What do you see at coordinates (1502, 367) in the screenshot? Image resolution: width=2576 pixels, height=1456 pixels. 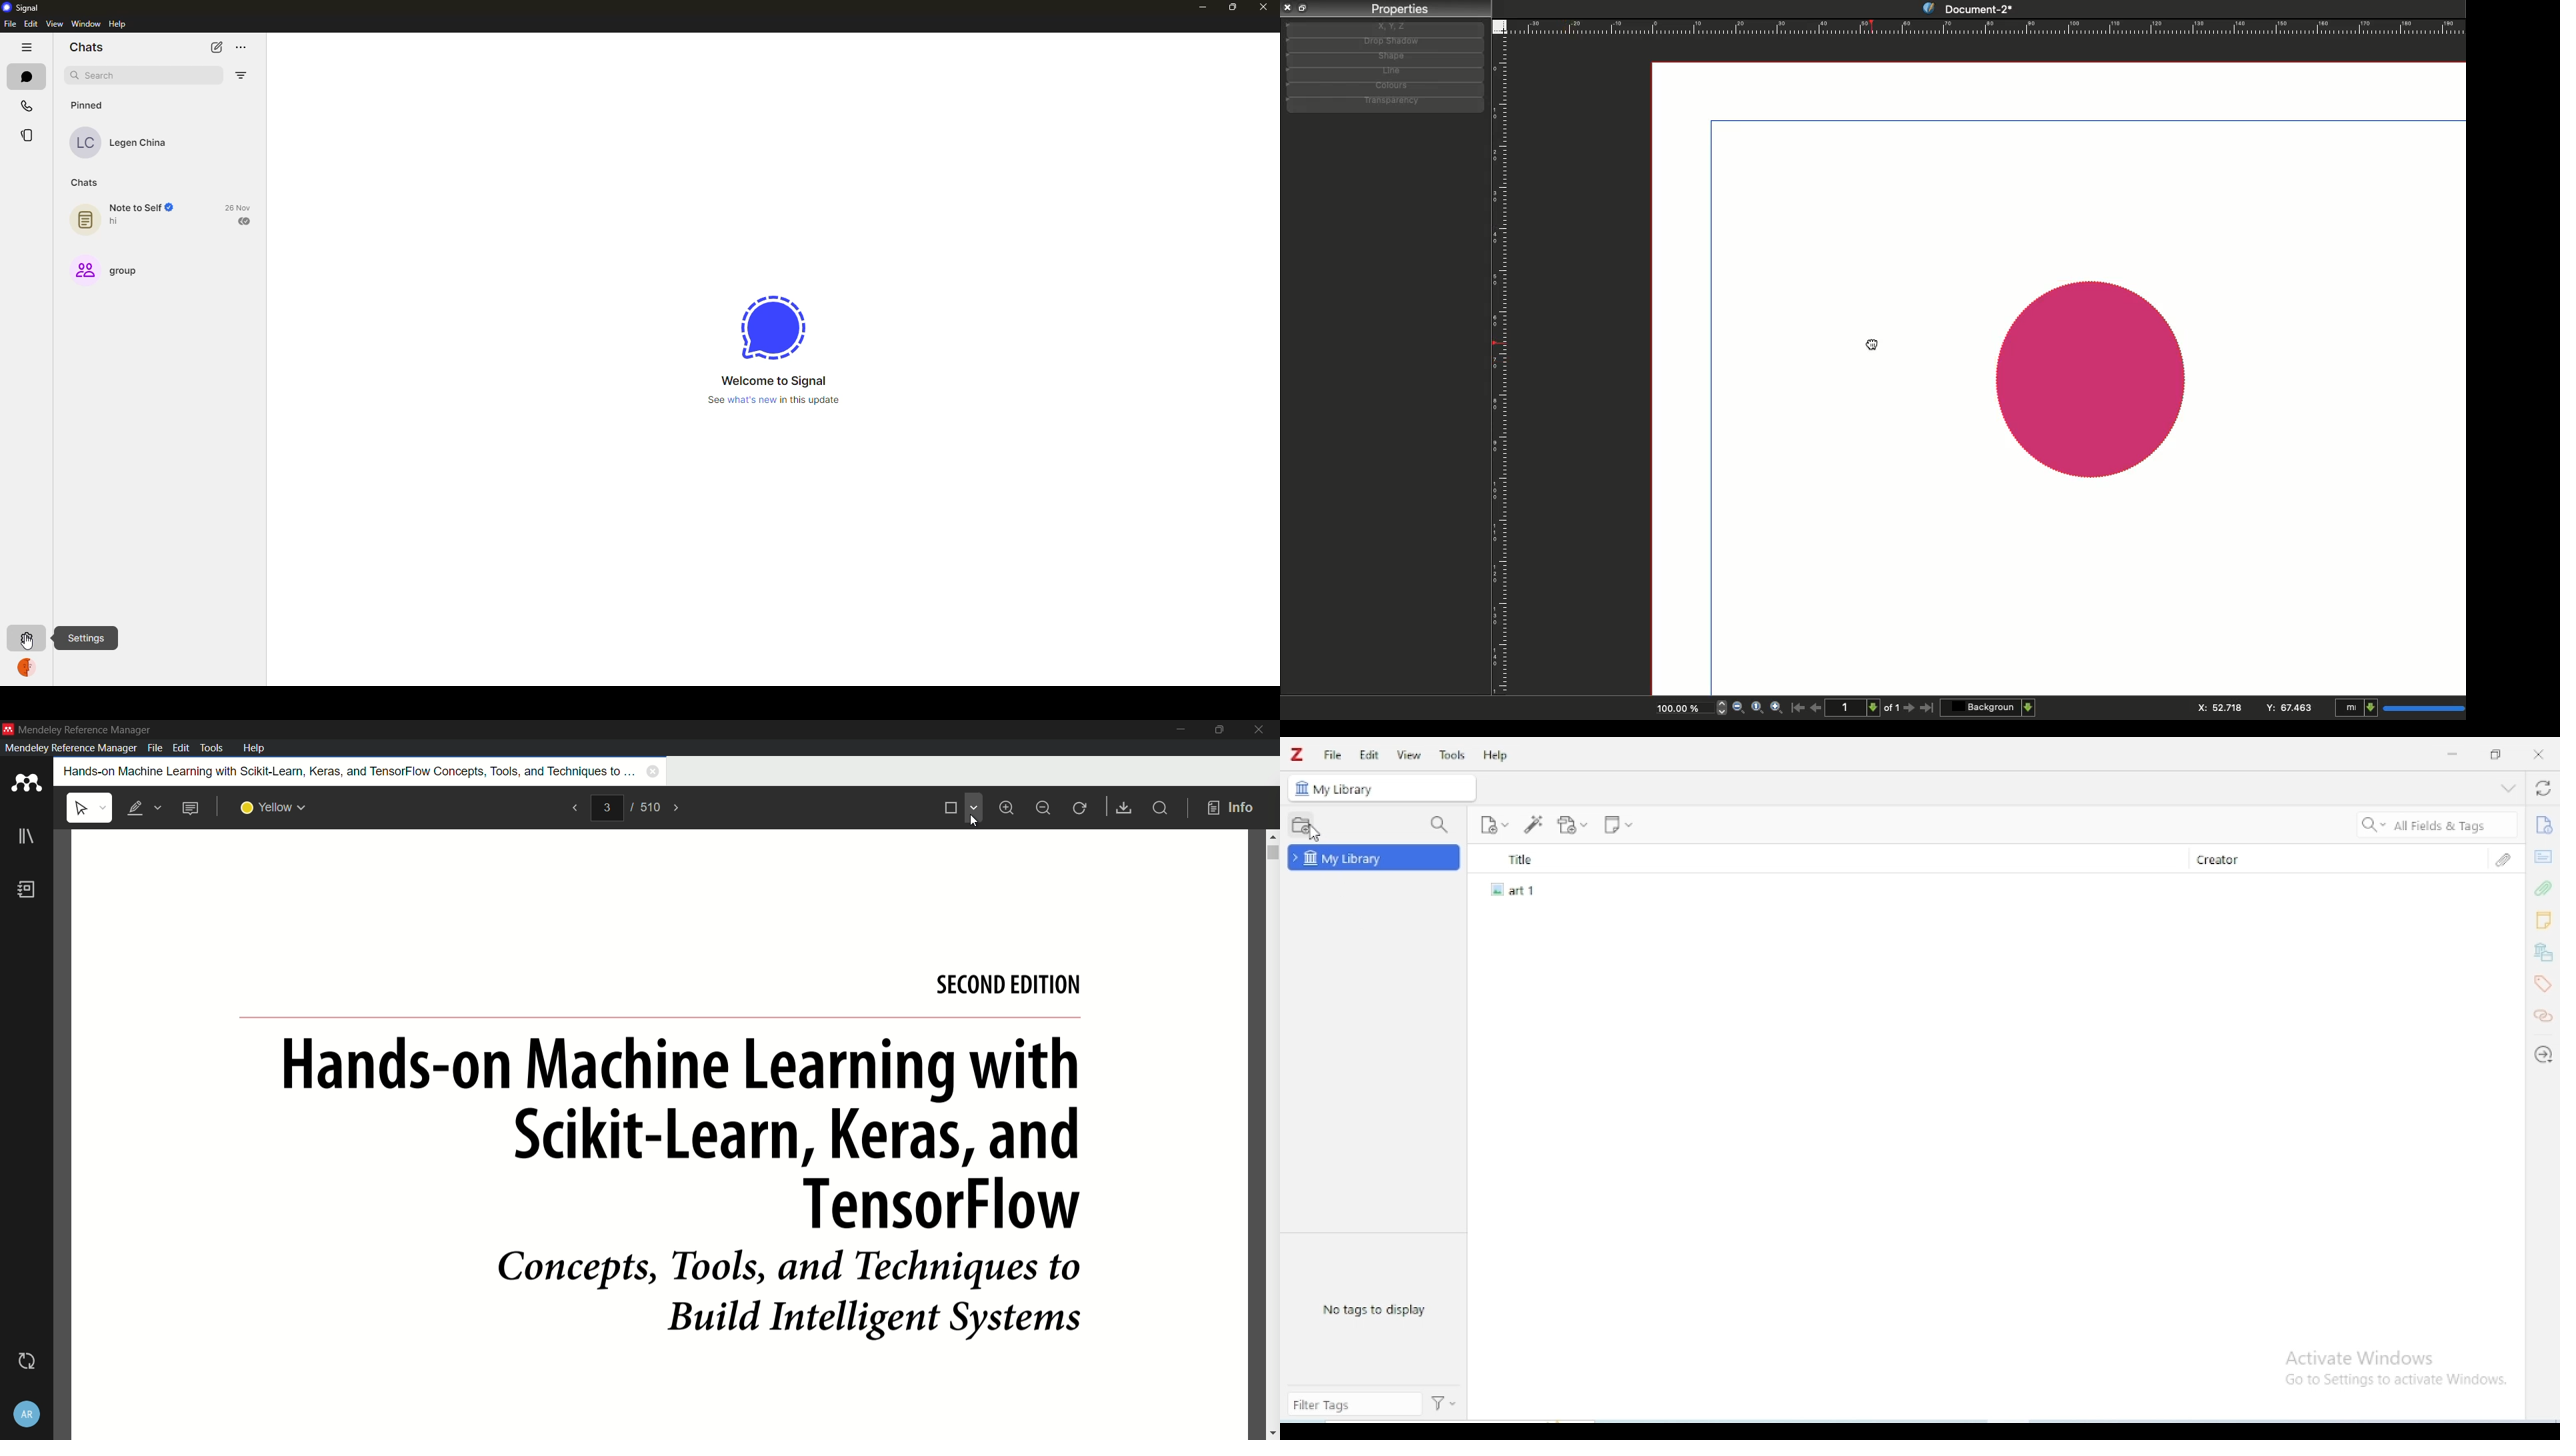 I see `Ruler` at bounding box center [1502, 367].